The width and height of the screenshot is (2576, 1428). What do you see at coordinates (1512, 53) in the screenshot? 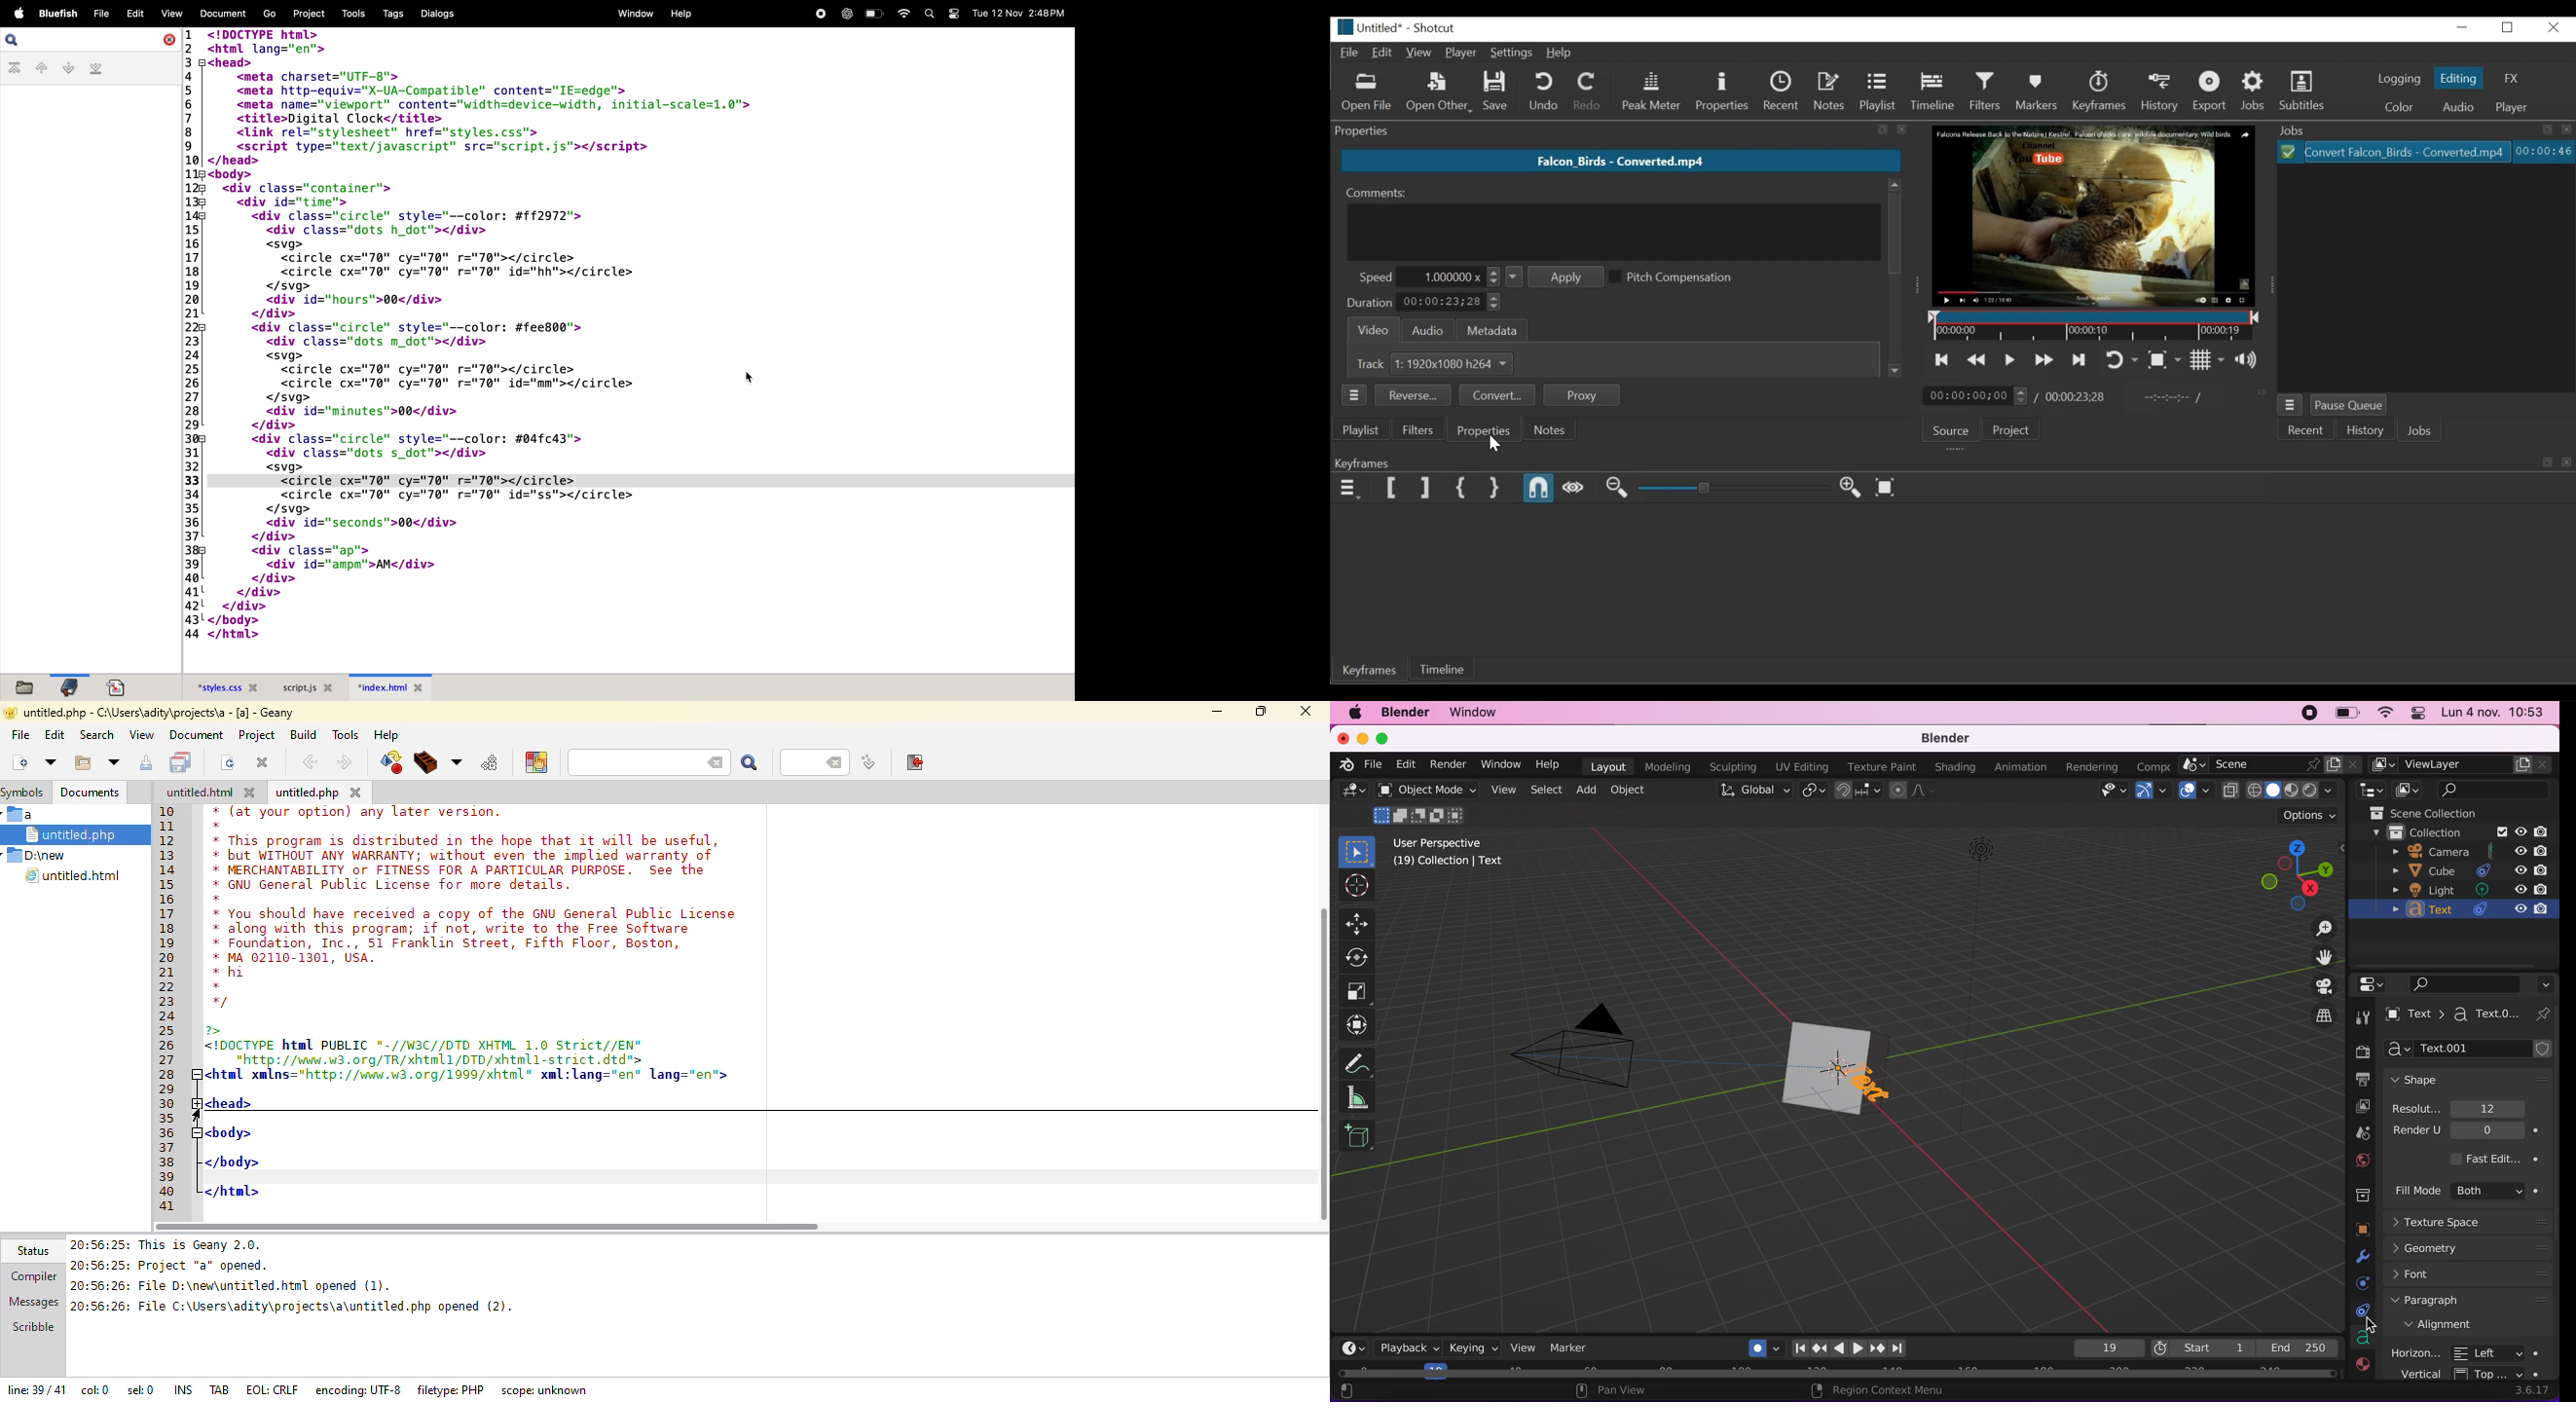
I see `Settings` at bounding box center [1512, 53].